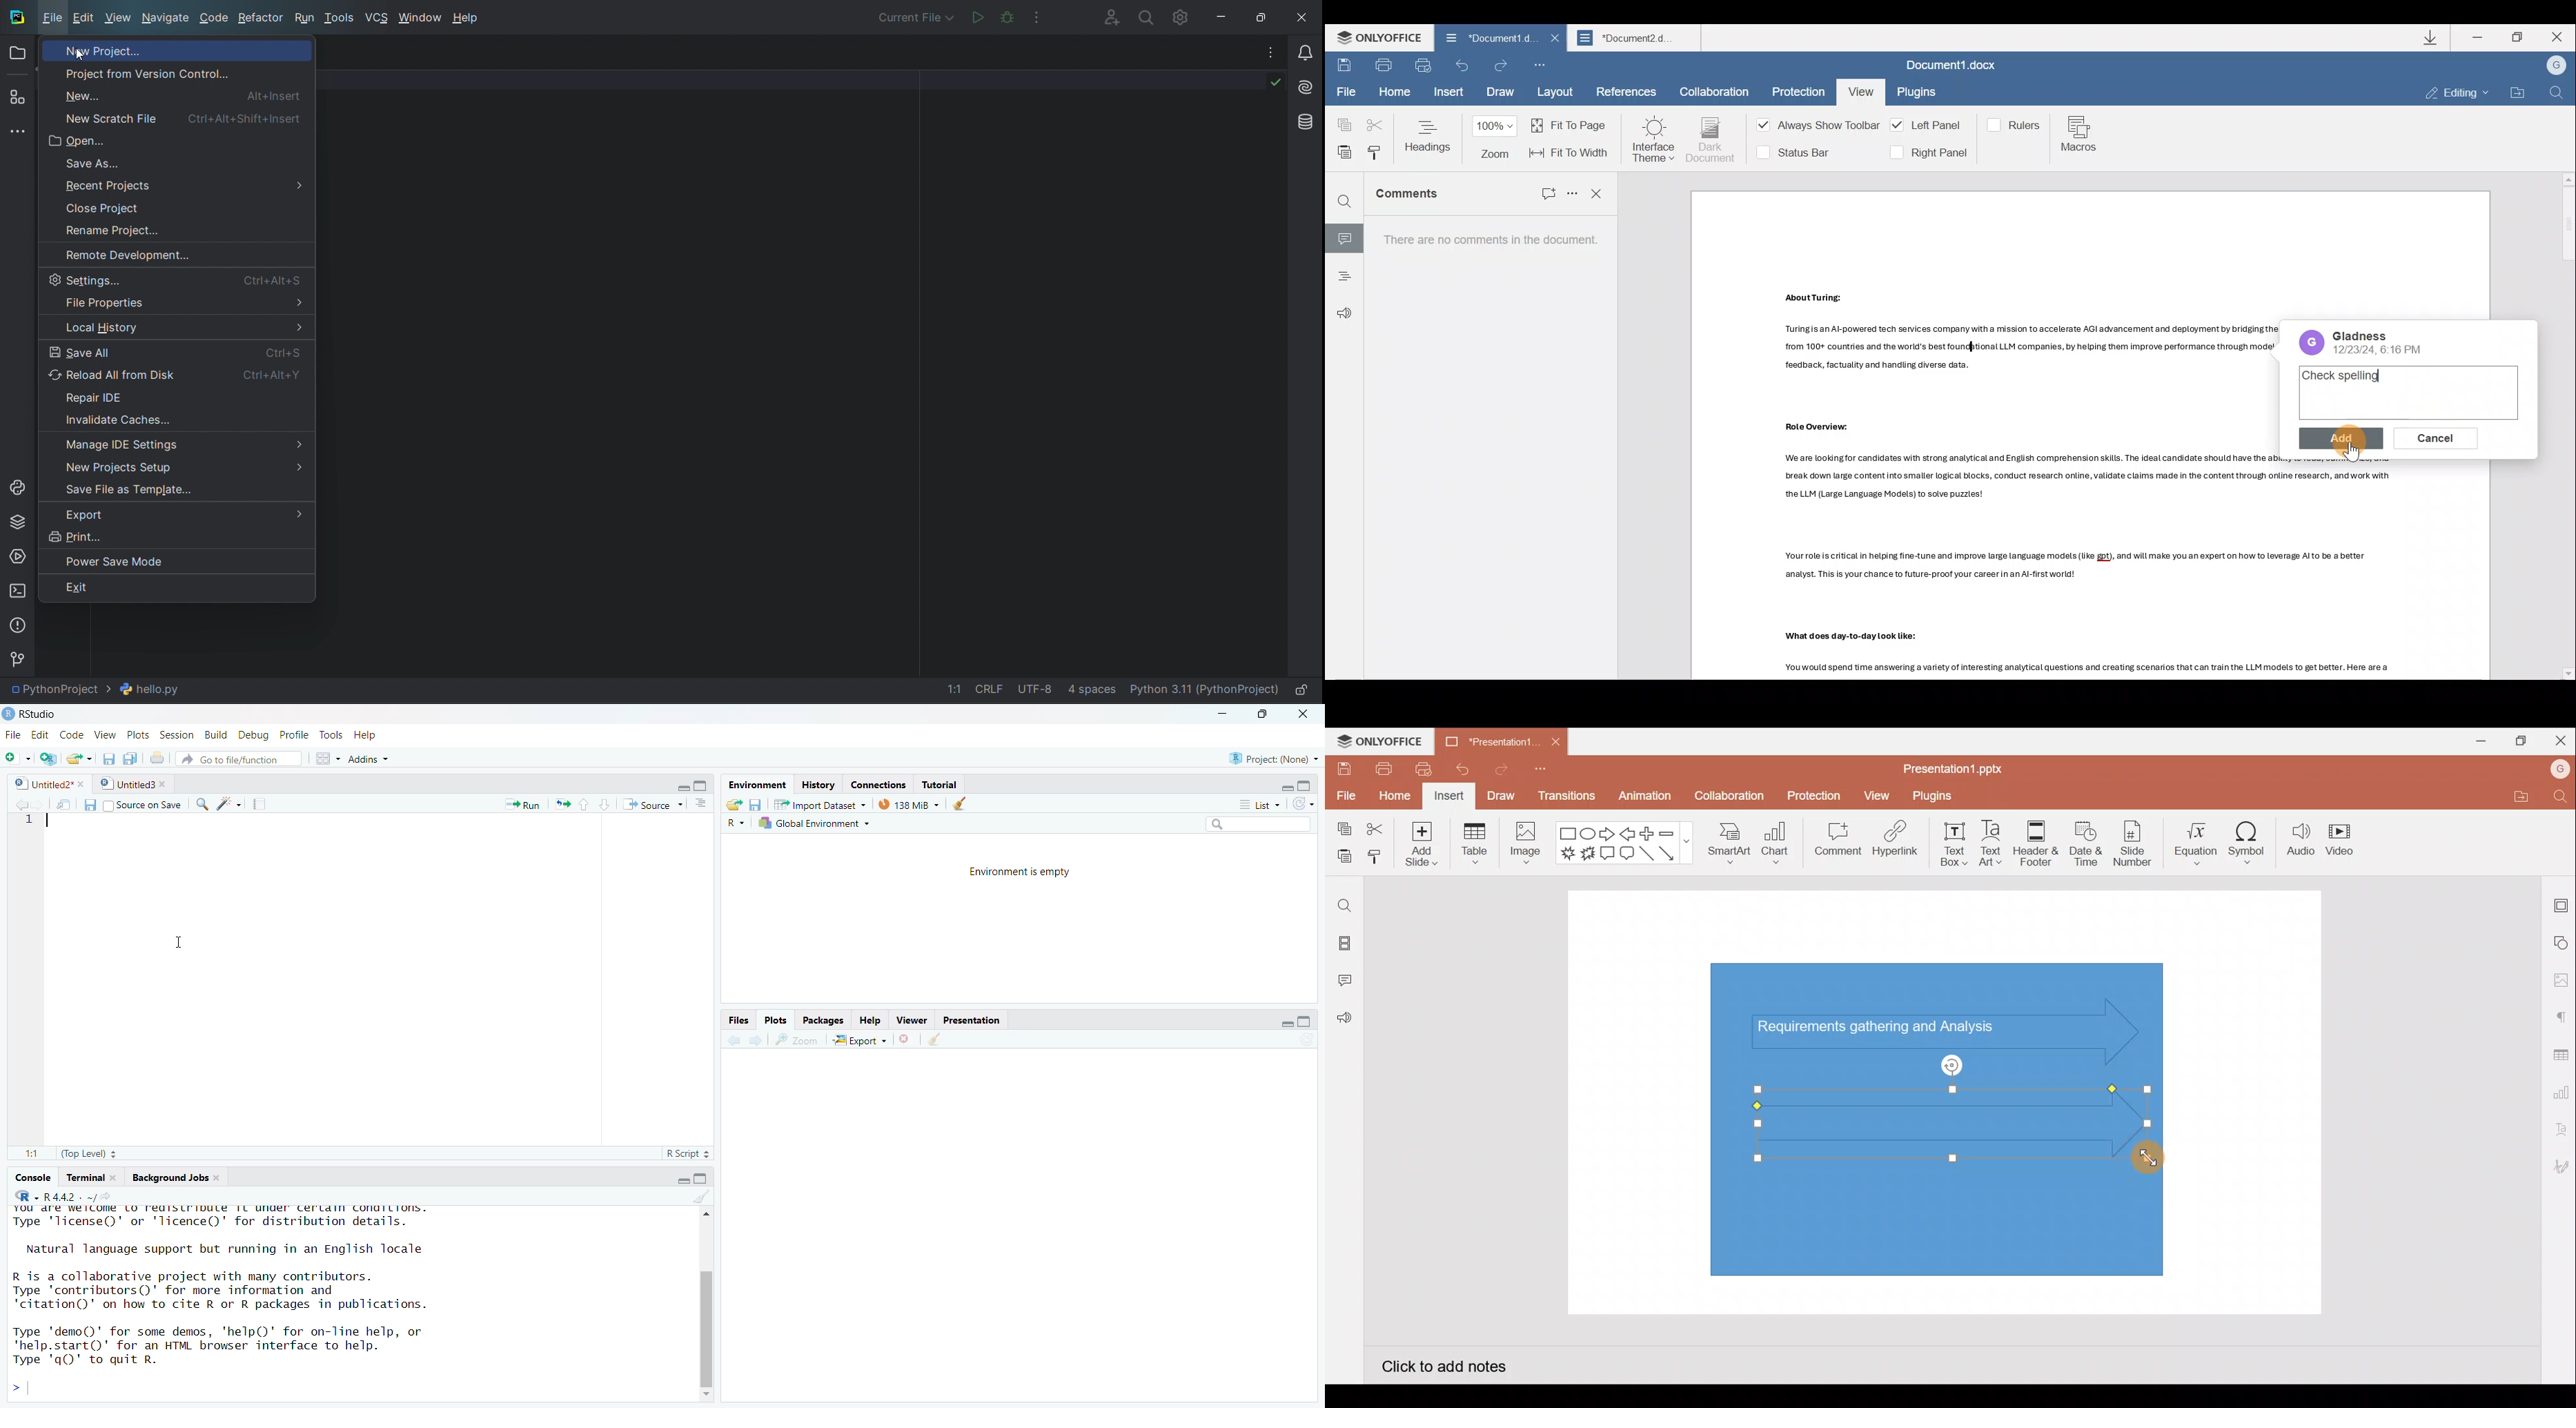 The width and height of the screenshot is (2576, 1428). What do you see at coordinates (1342, 768) in the screenshot?
I see `Save` at bounding box center [1342, 768].